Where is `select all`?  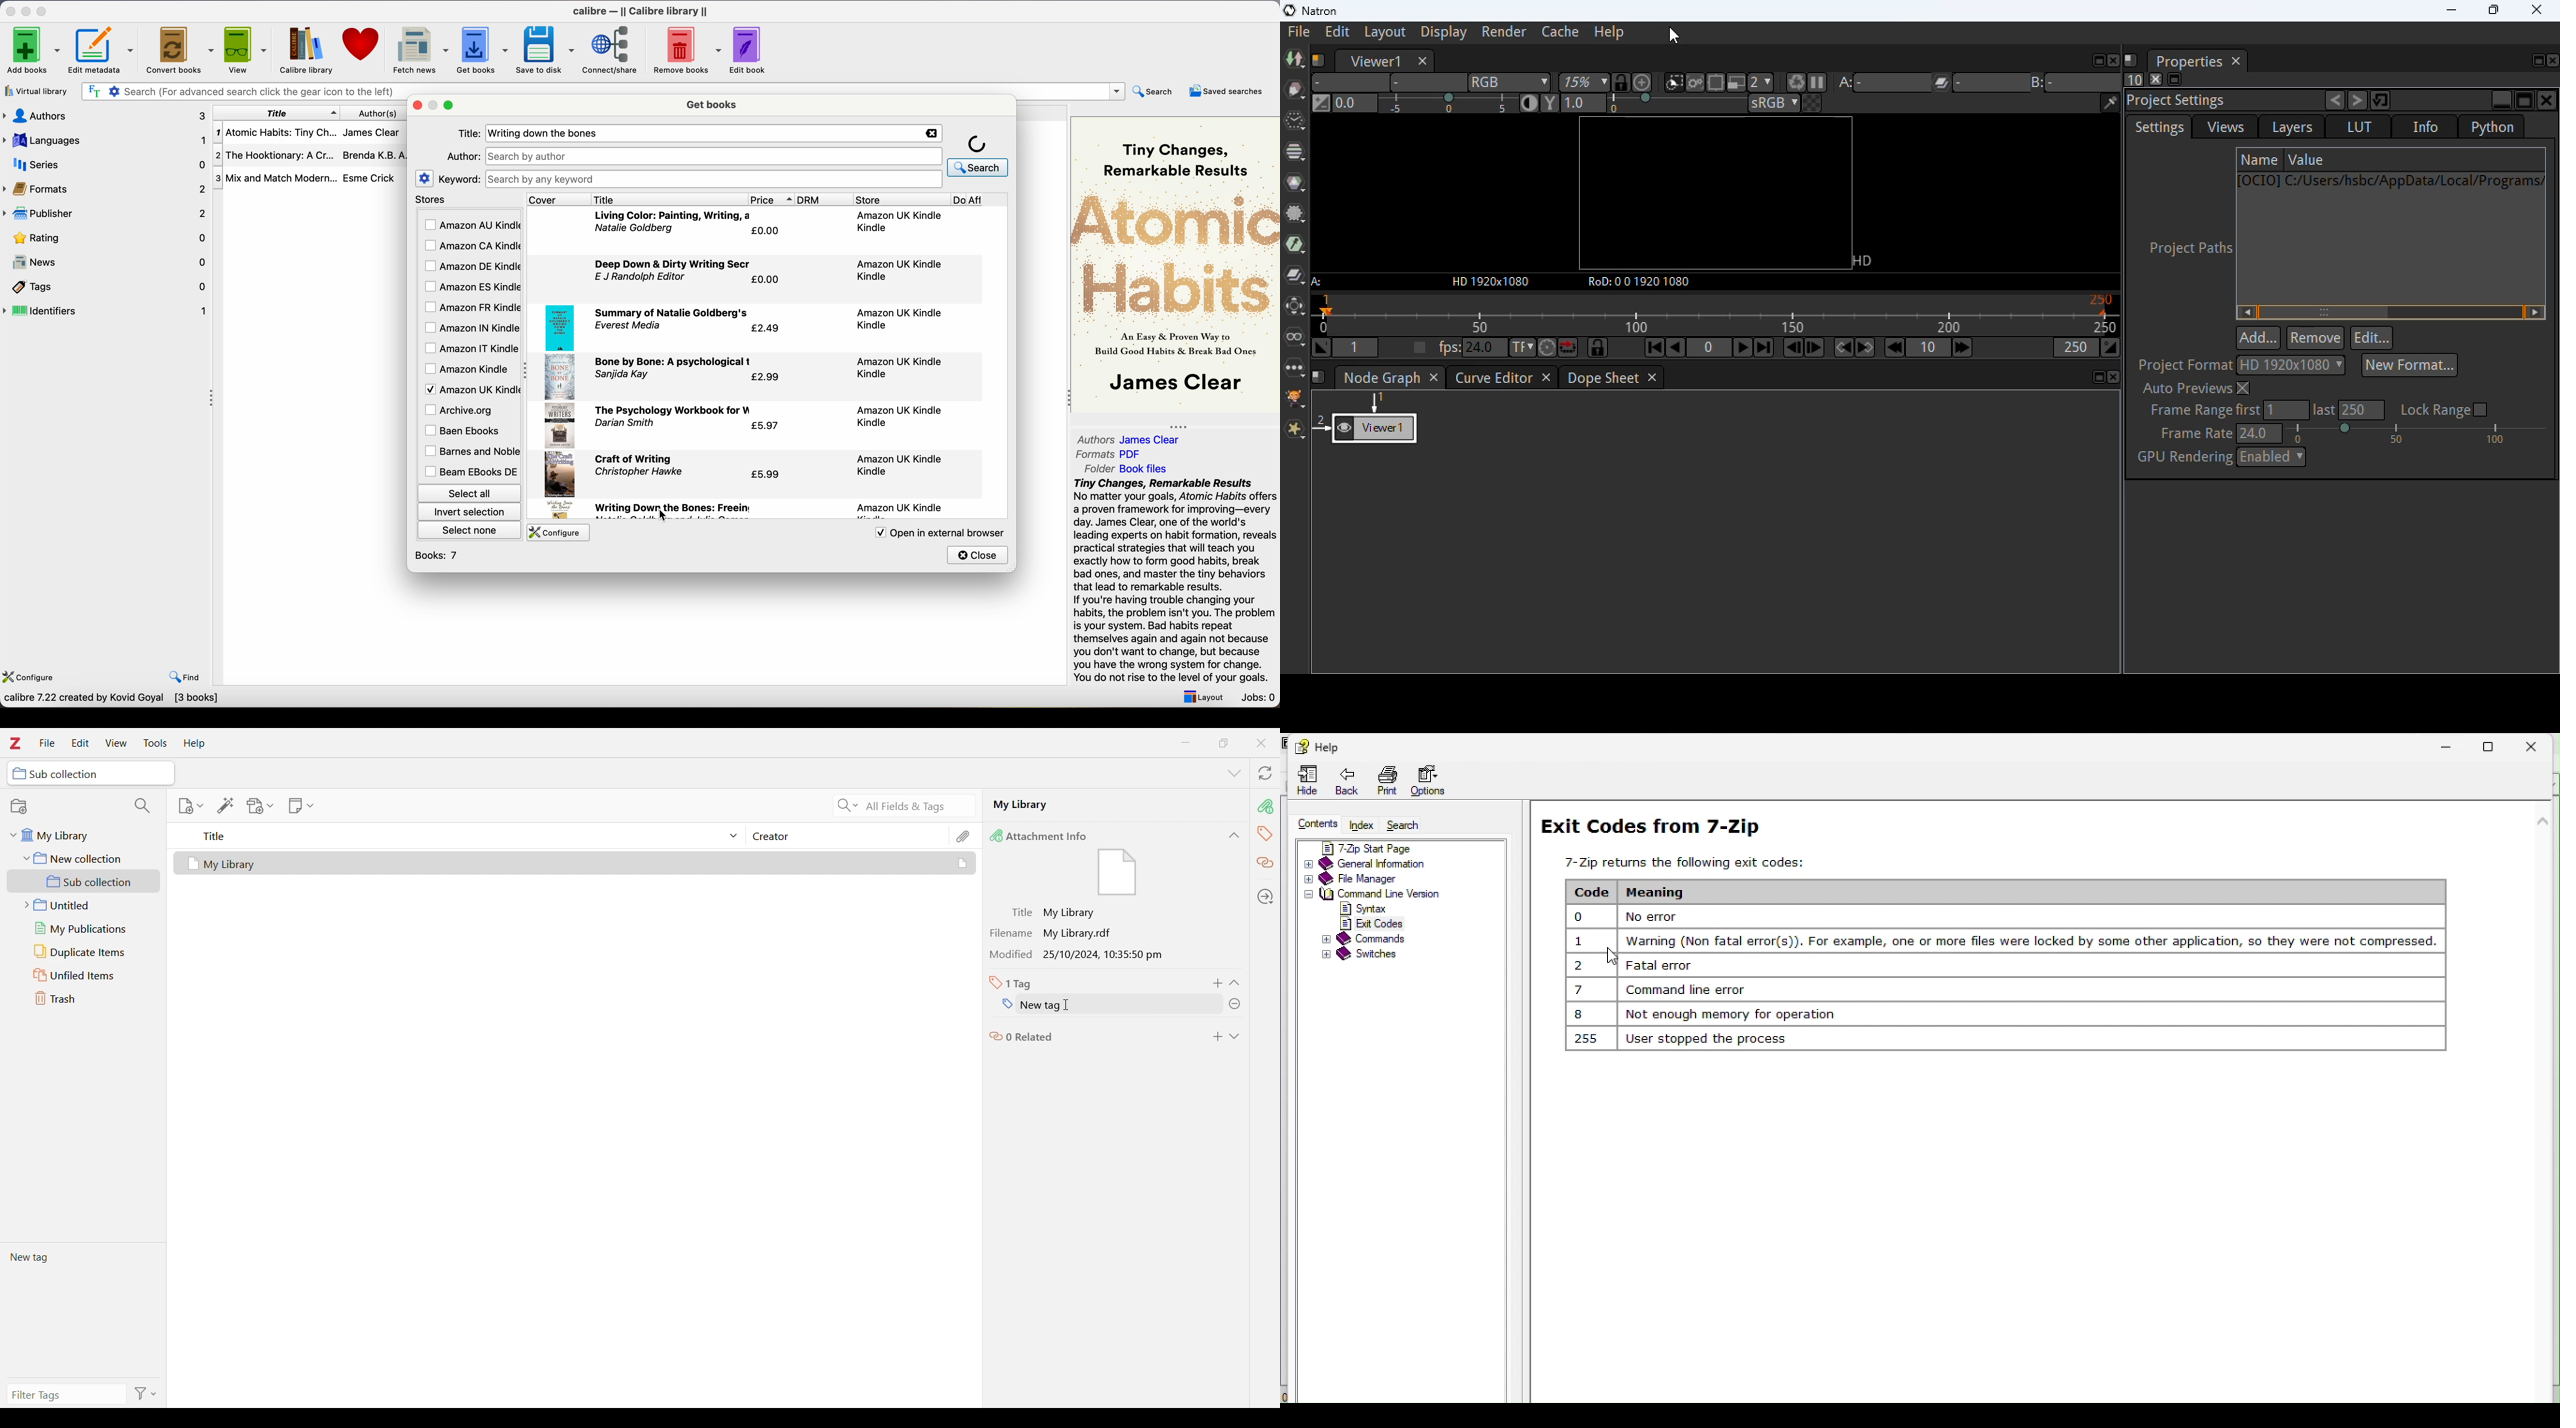
select all is located at coordinates (468, 493).